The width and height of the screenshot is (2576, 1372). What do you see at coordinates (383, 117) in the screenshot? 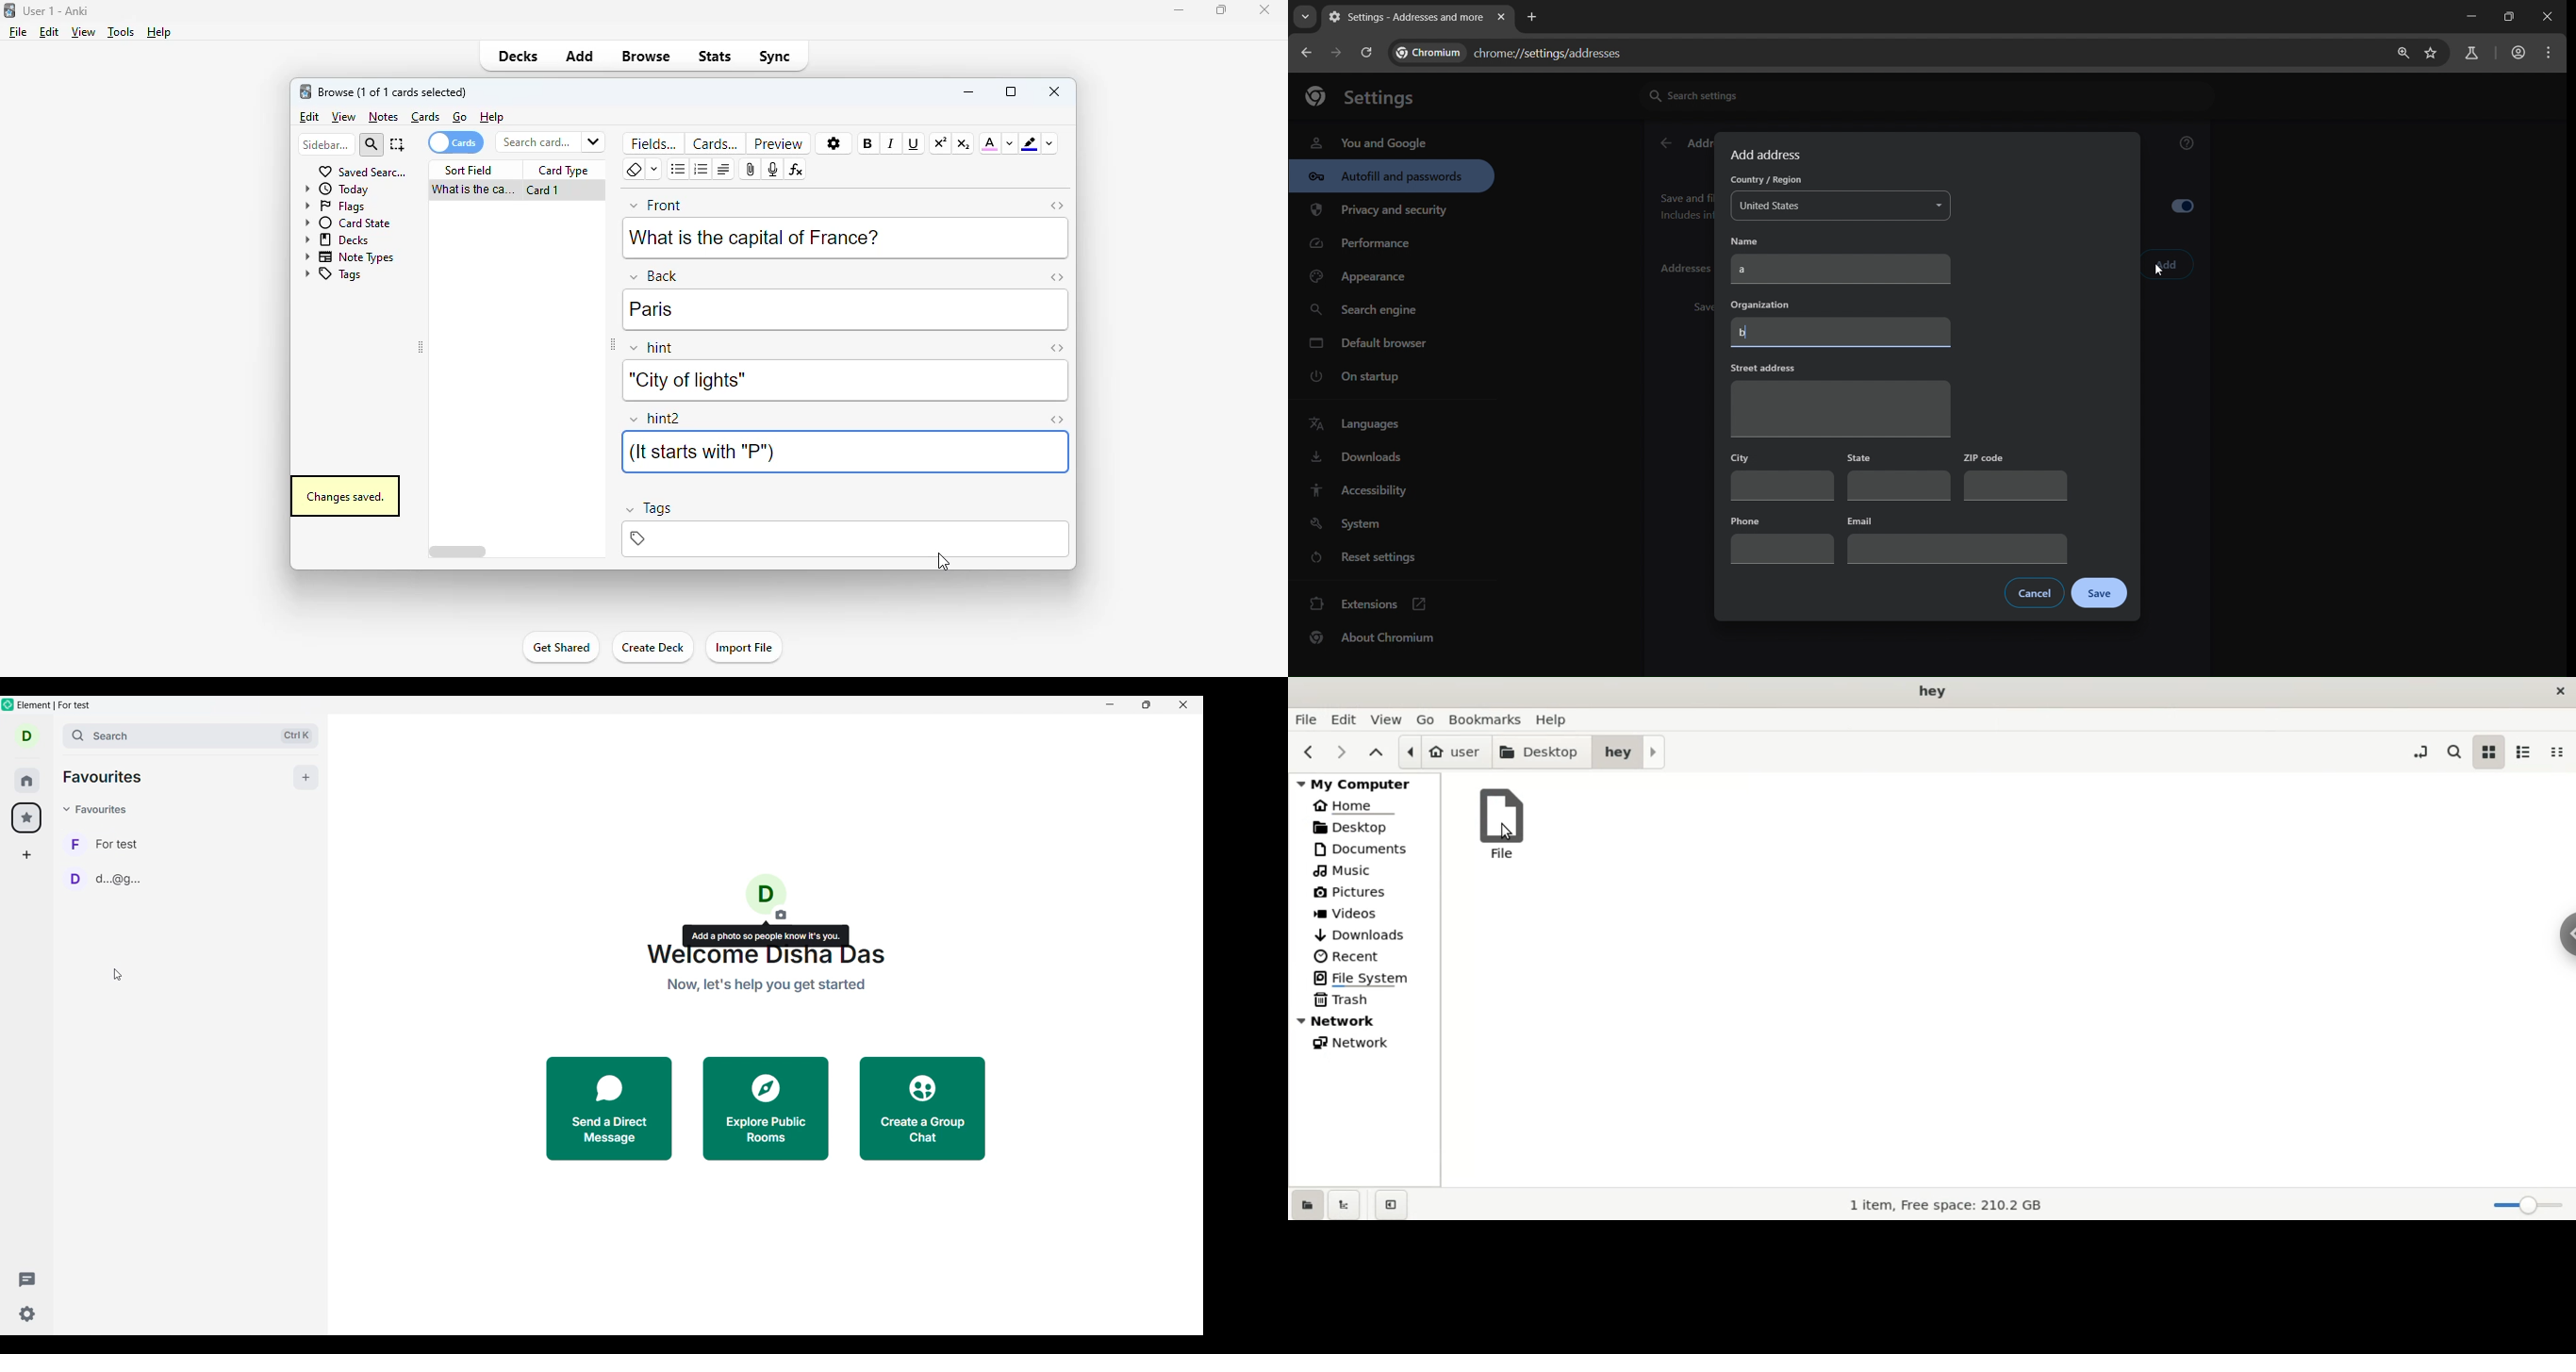
I see `notes` at bounding box center [383, 117].